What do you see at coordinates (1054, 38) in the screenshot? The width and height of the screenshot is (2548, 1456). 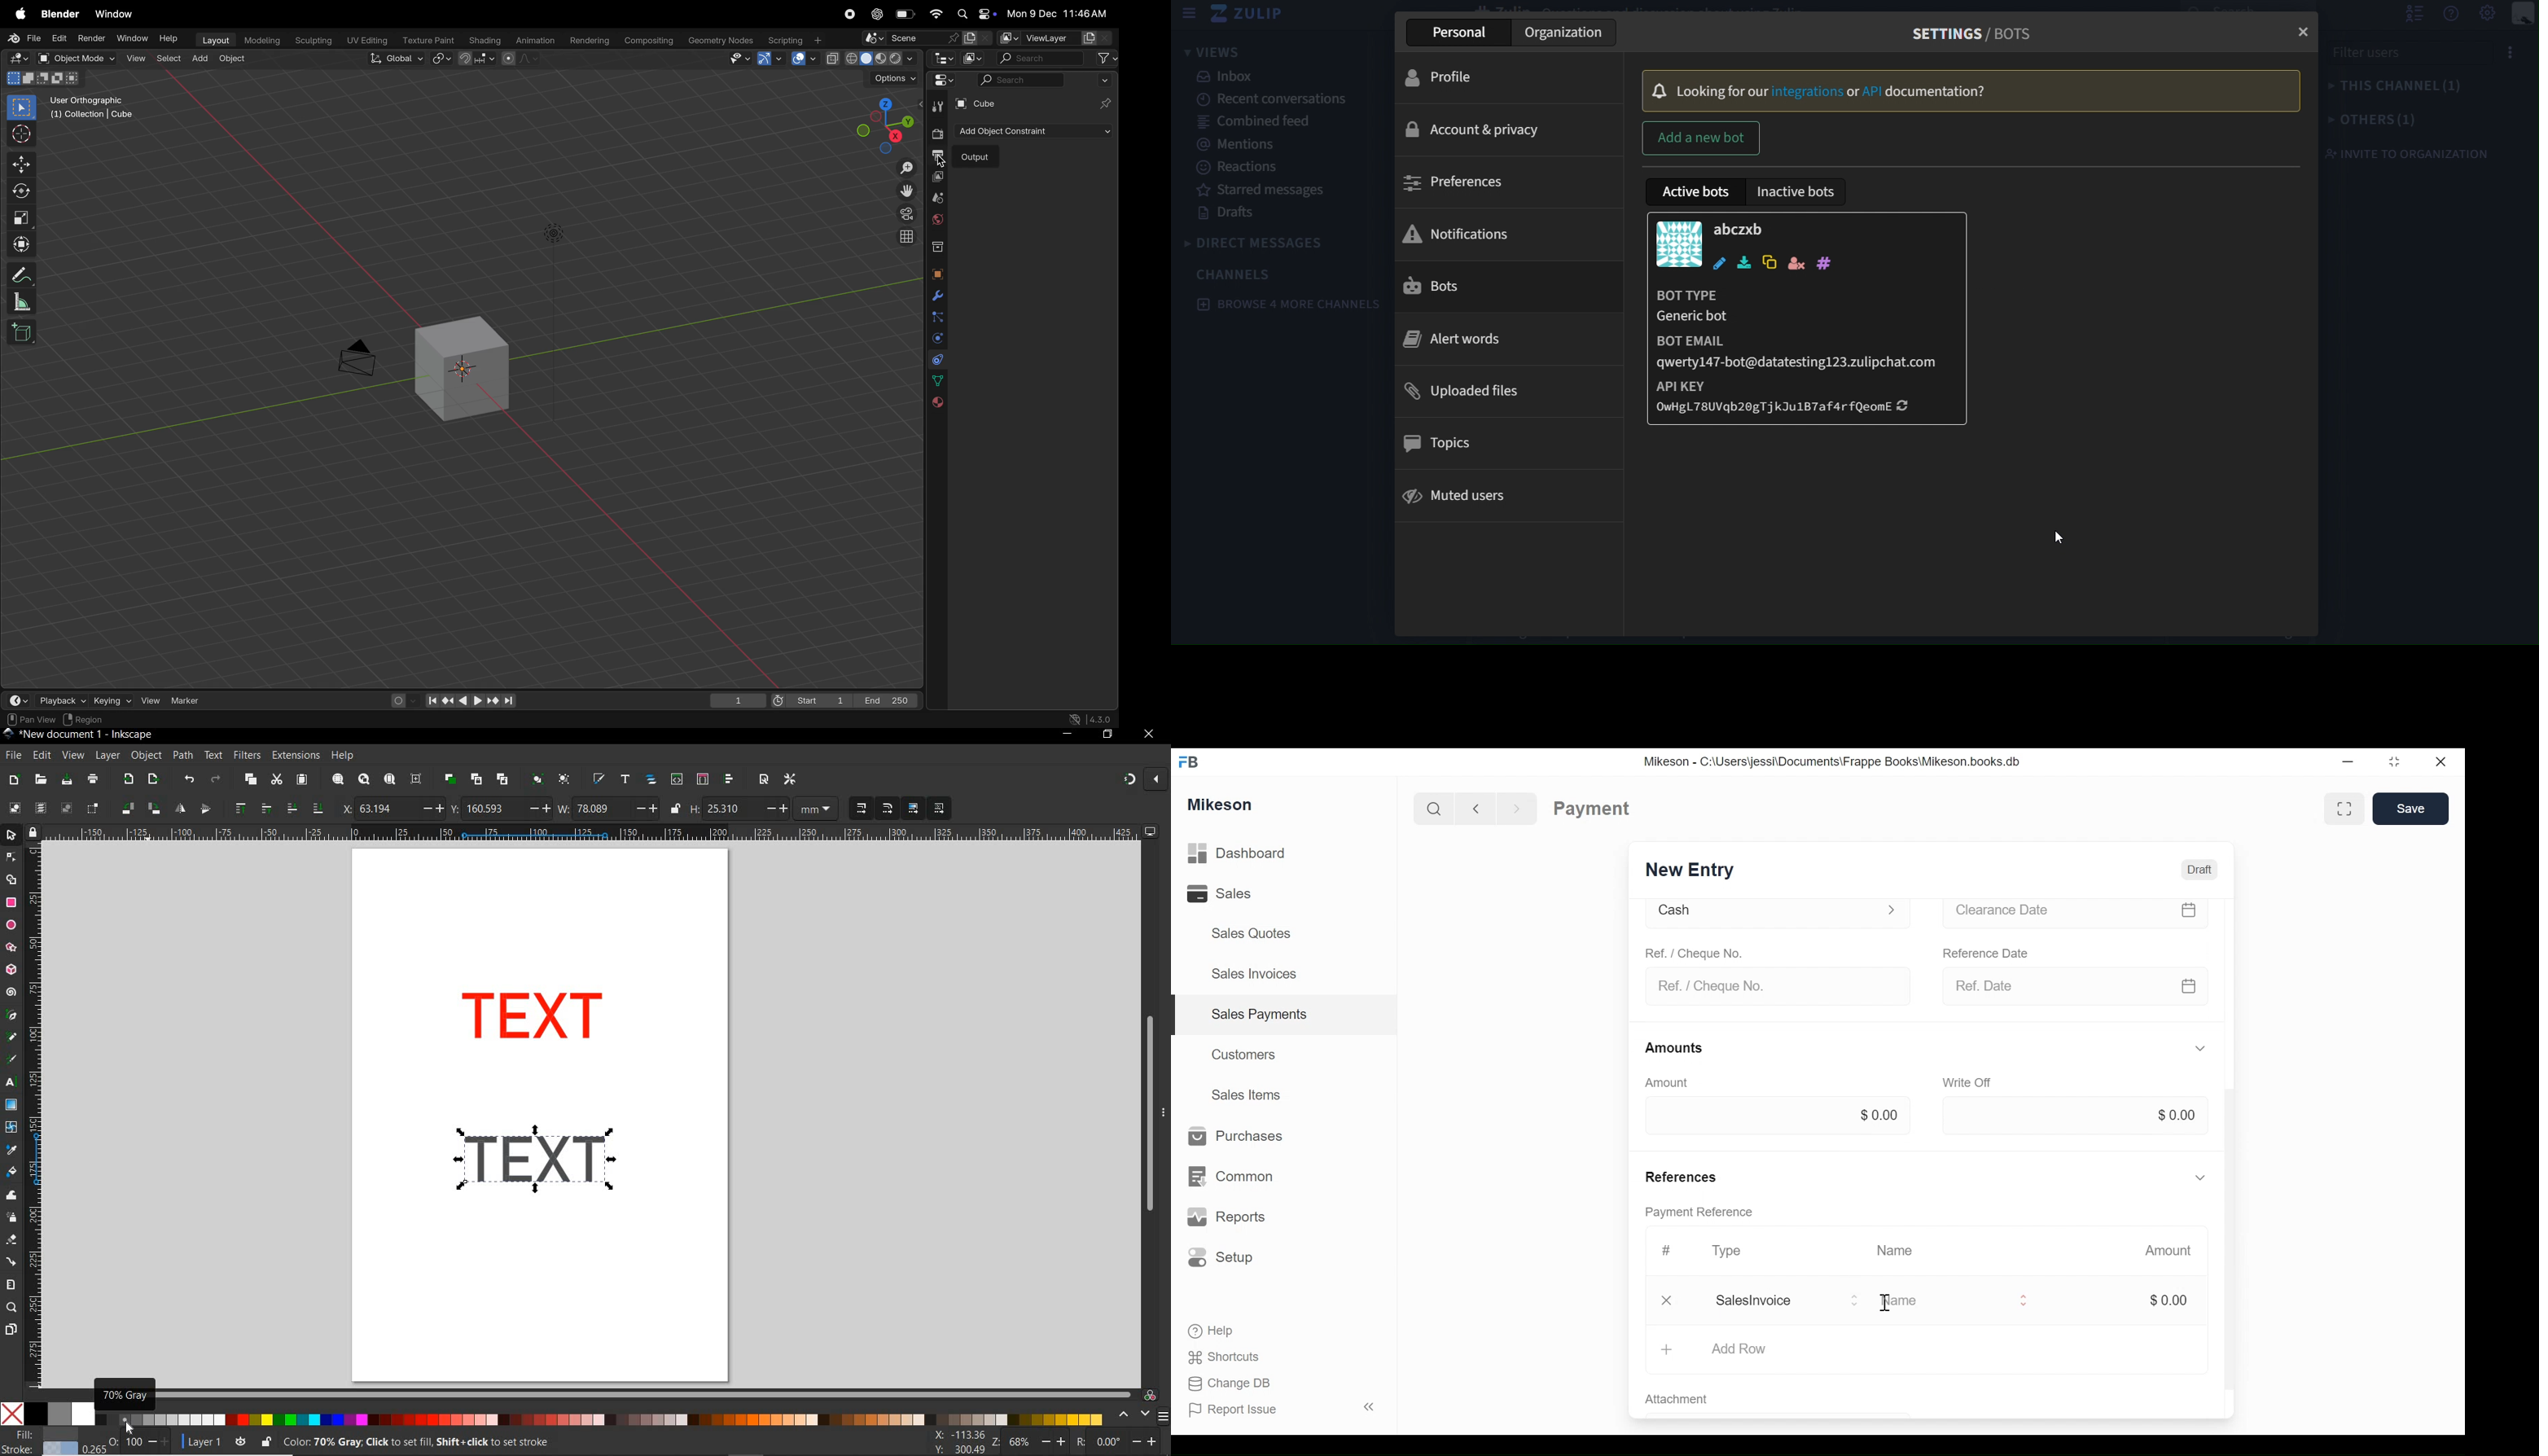 I see `view layer` at bounding box center [1054, 38].